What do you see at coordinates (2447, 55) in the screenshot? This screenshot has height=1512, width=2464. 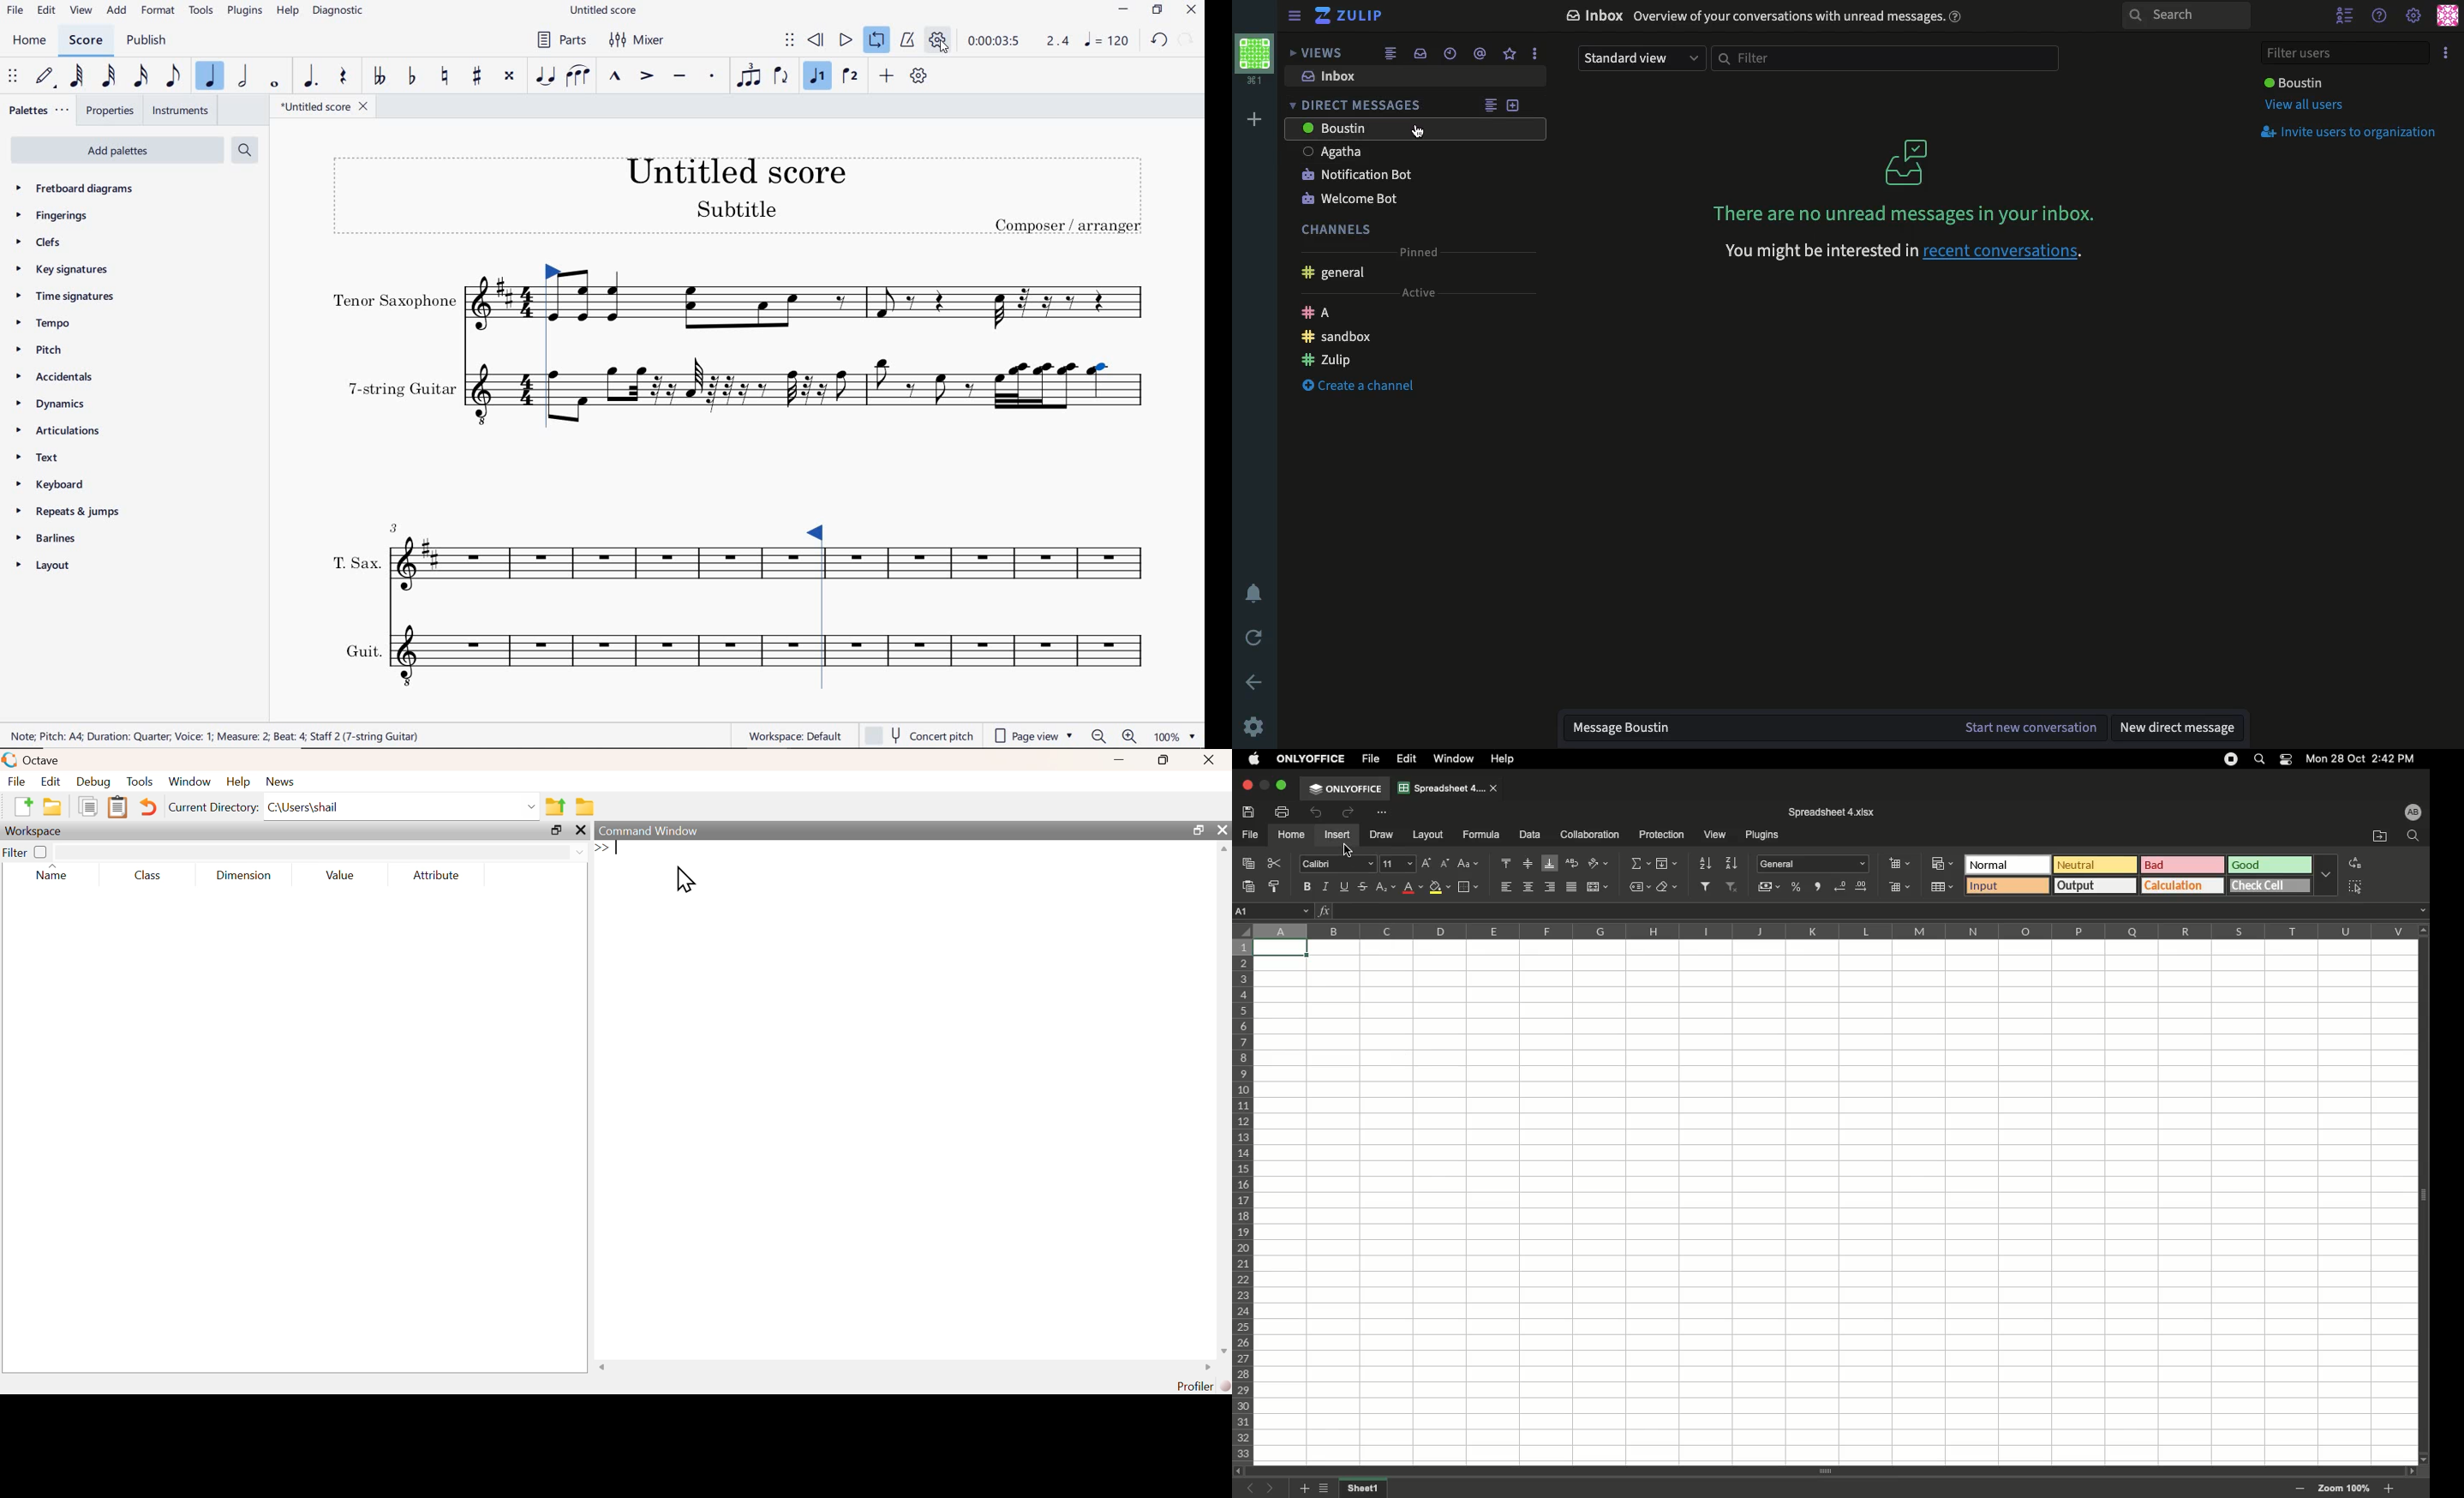 I see `Options` at bounding box center [2447, 55].